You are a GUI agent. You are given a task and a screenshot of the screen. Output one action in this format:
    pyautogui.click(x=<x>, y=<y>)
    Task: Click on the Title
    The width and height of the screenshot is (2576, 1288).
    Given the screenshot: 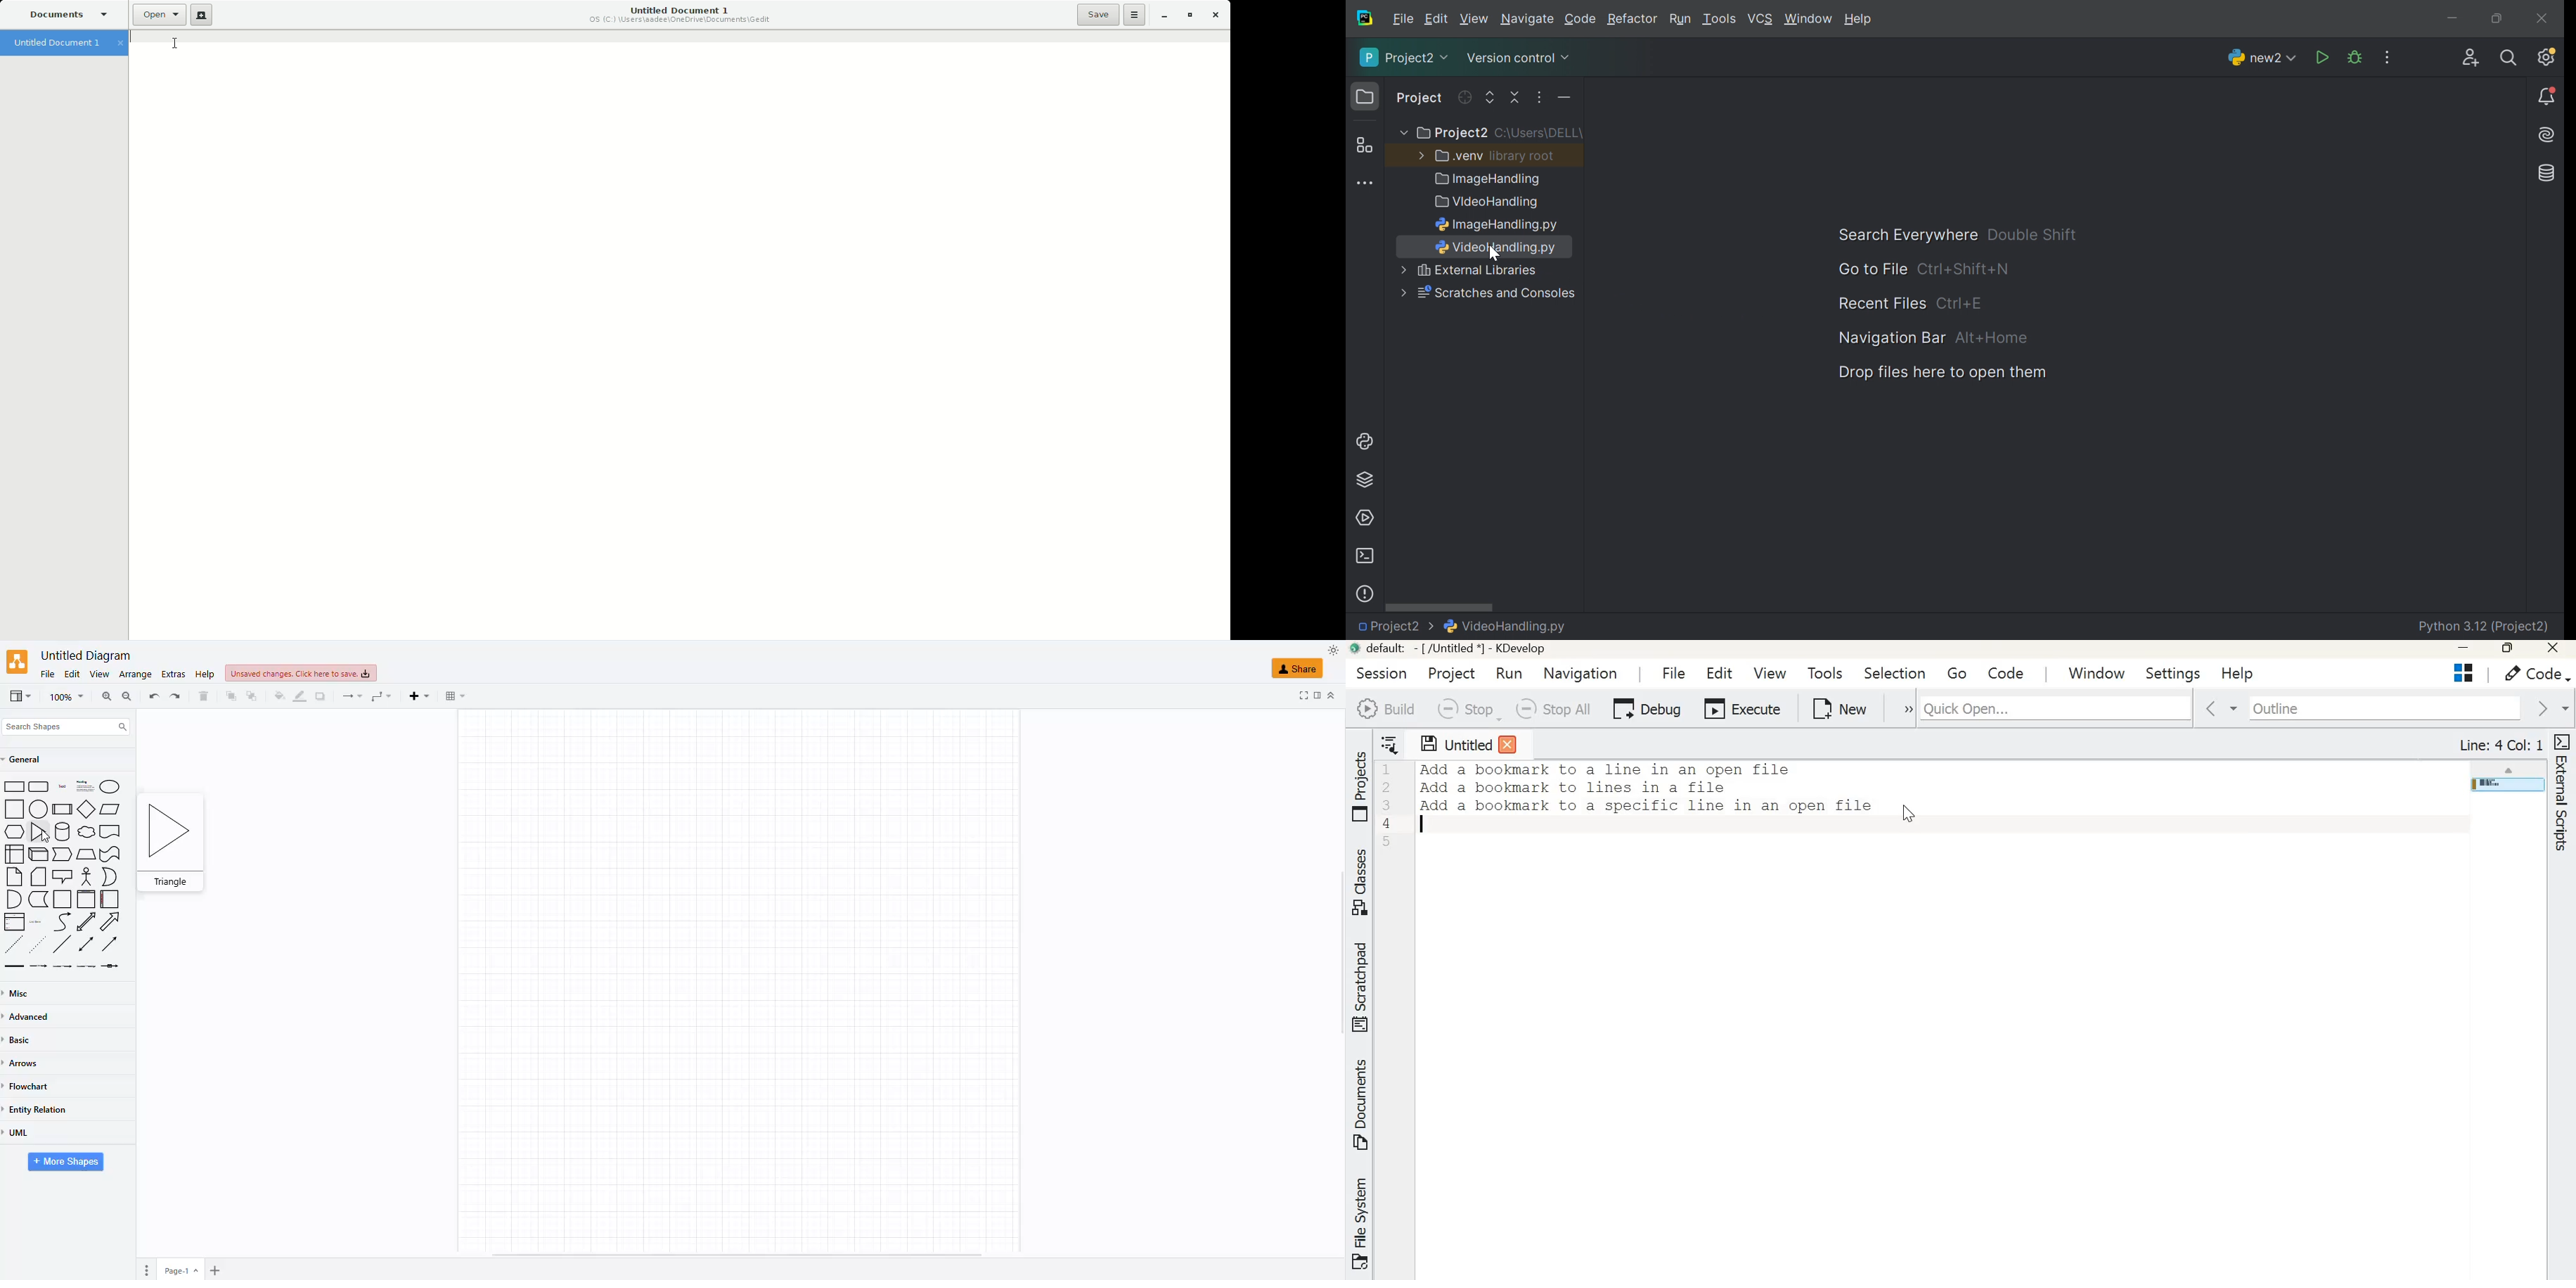 What is the action you would take?
    pyautogui.click(x=63, y=787)
    